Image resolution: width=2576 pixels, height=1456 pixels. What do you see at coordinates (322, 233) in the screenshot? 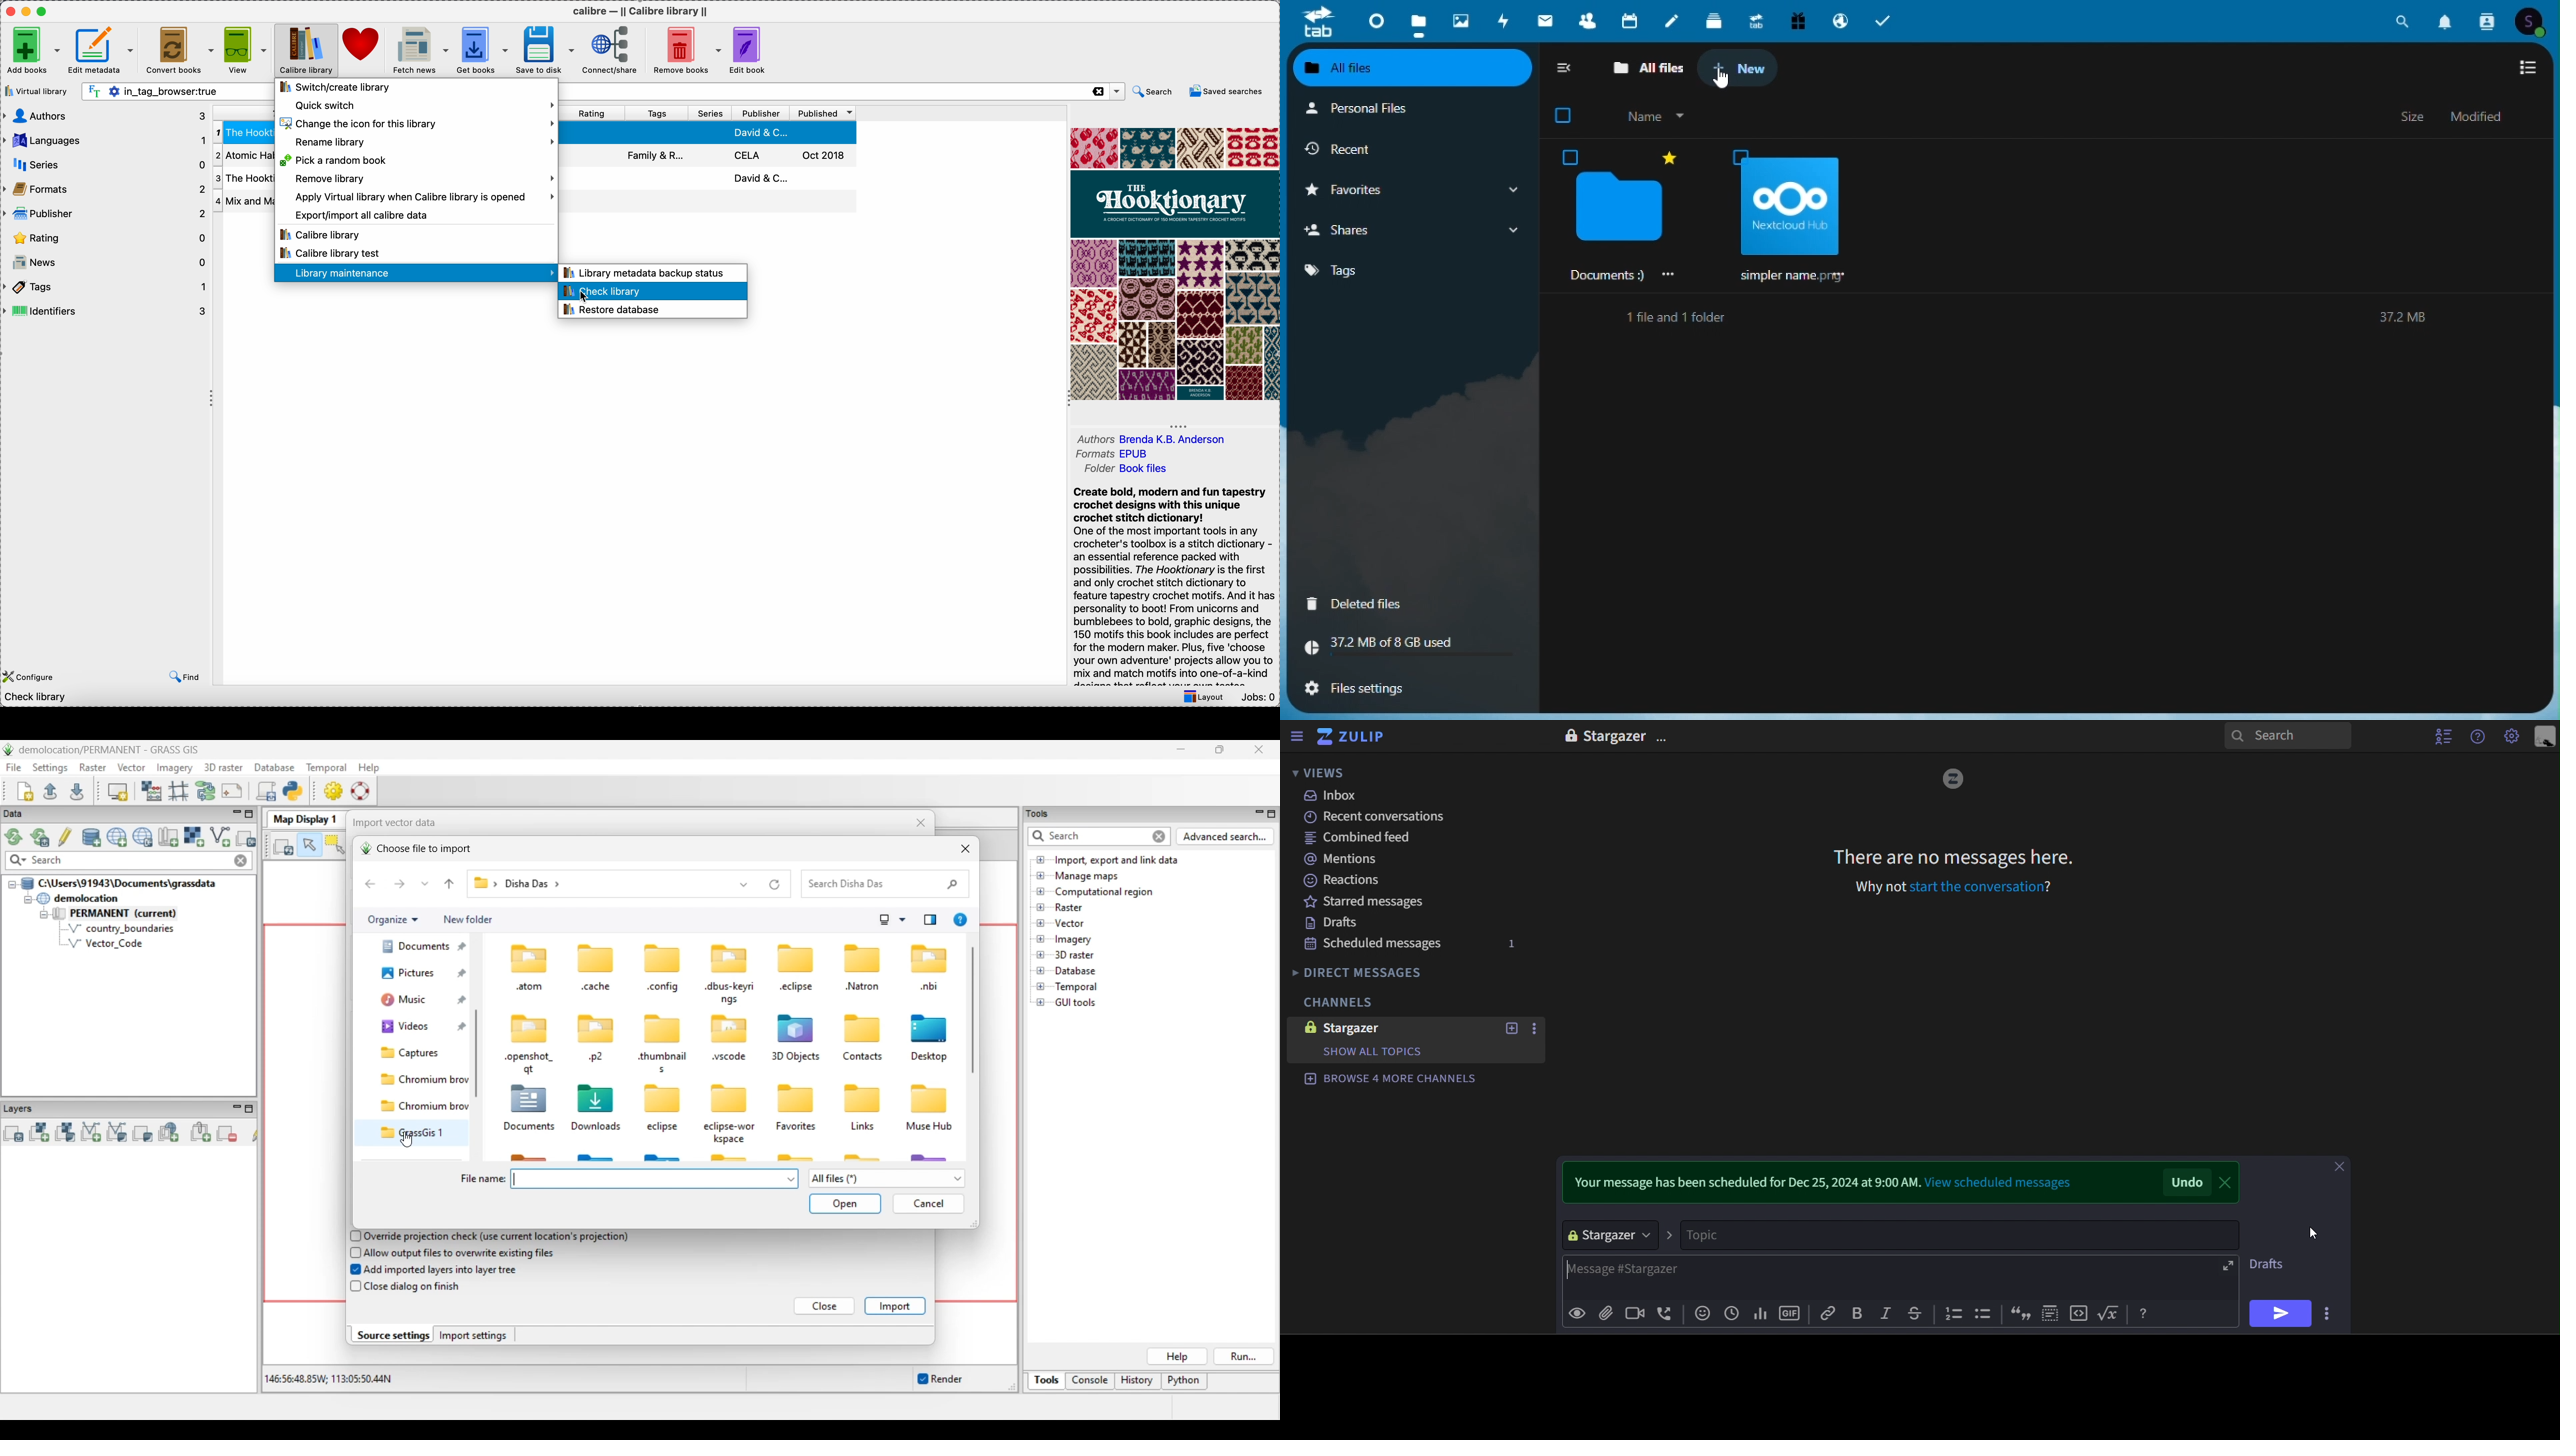
I see `Calibre library` at bounding box center [322, 233].